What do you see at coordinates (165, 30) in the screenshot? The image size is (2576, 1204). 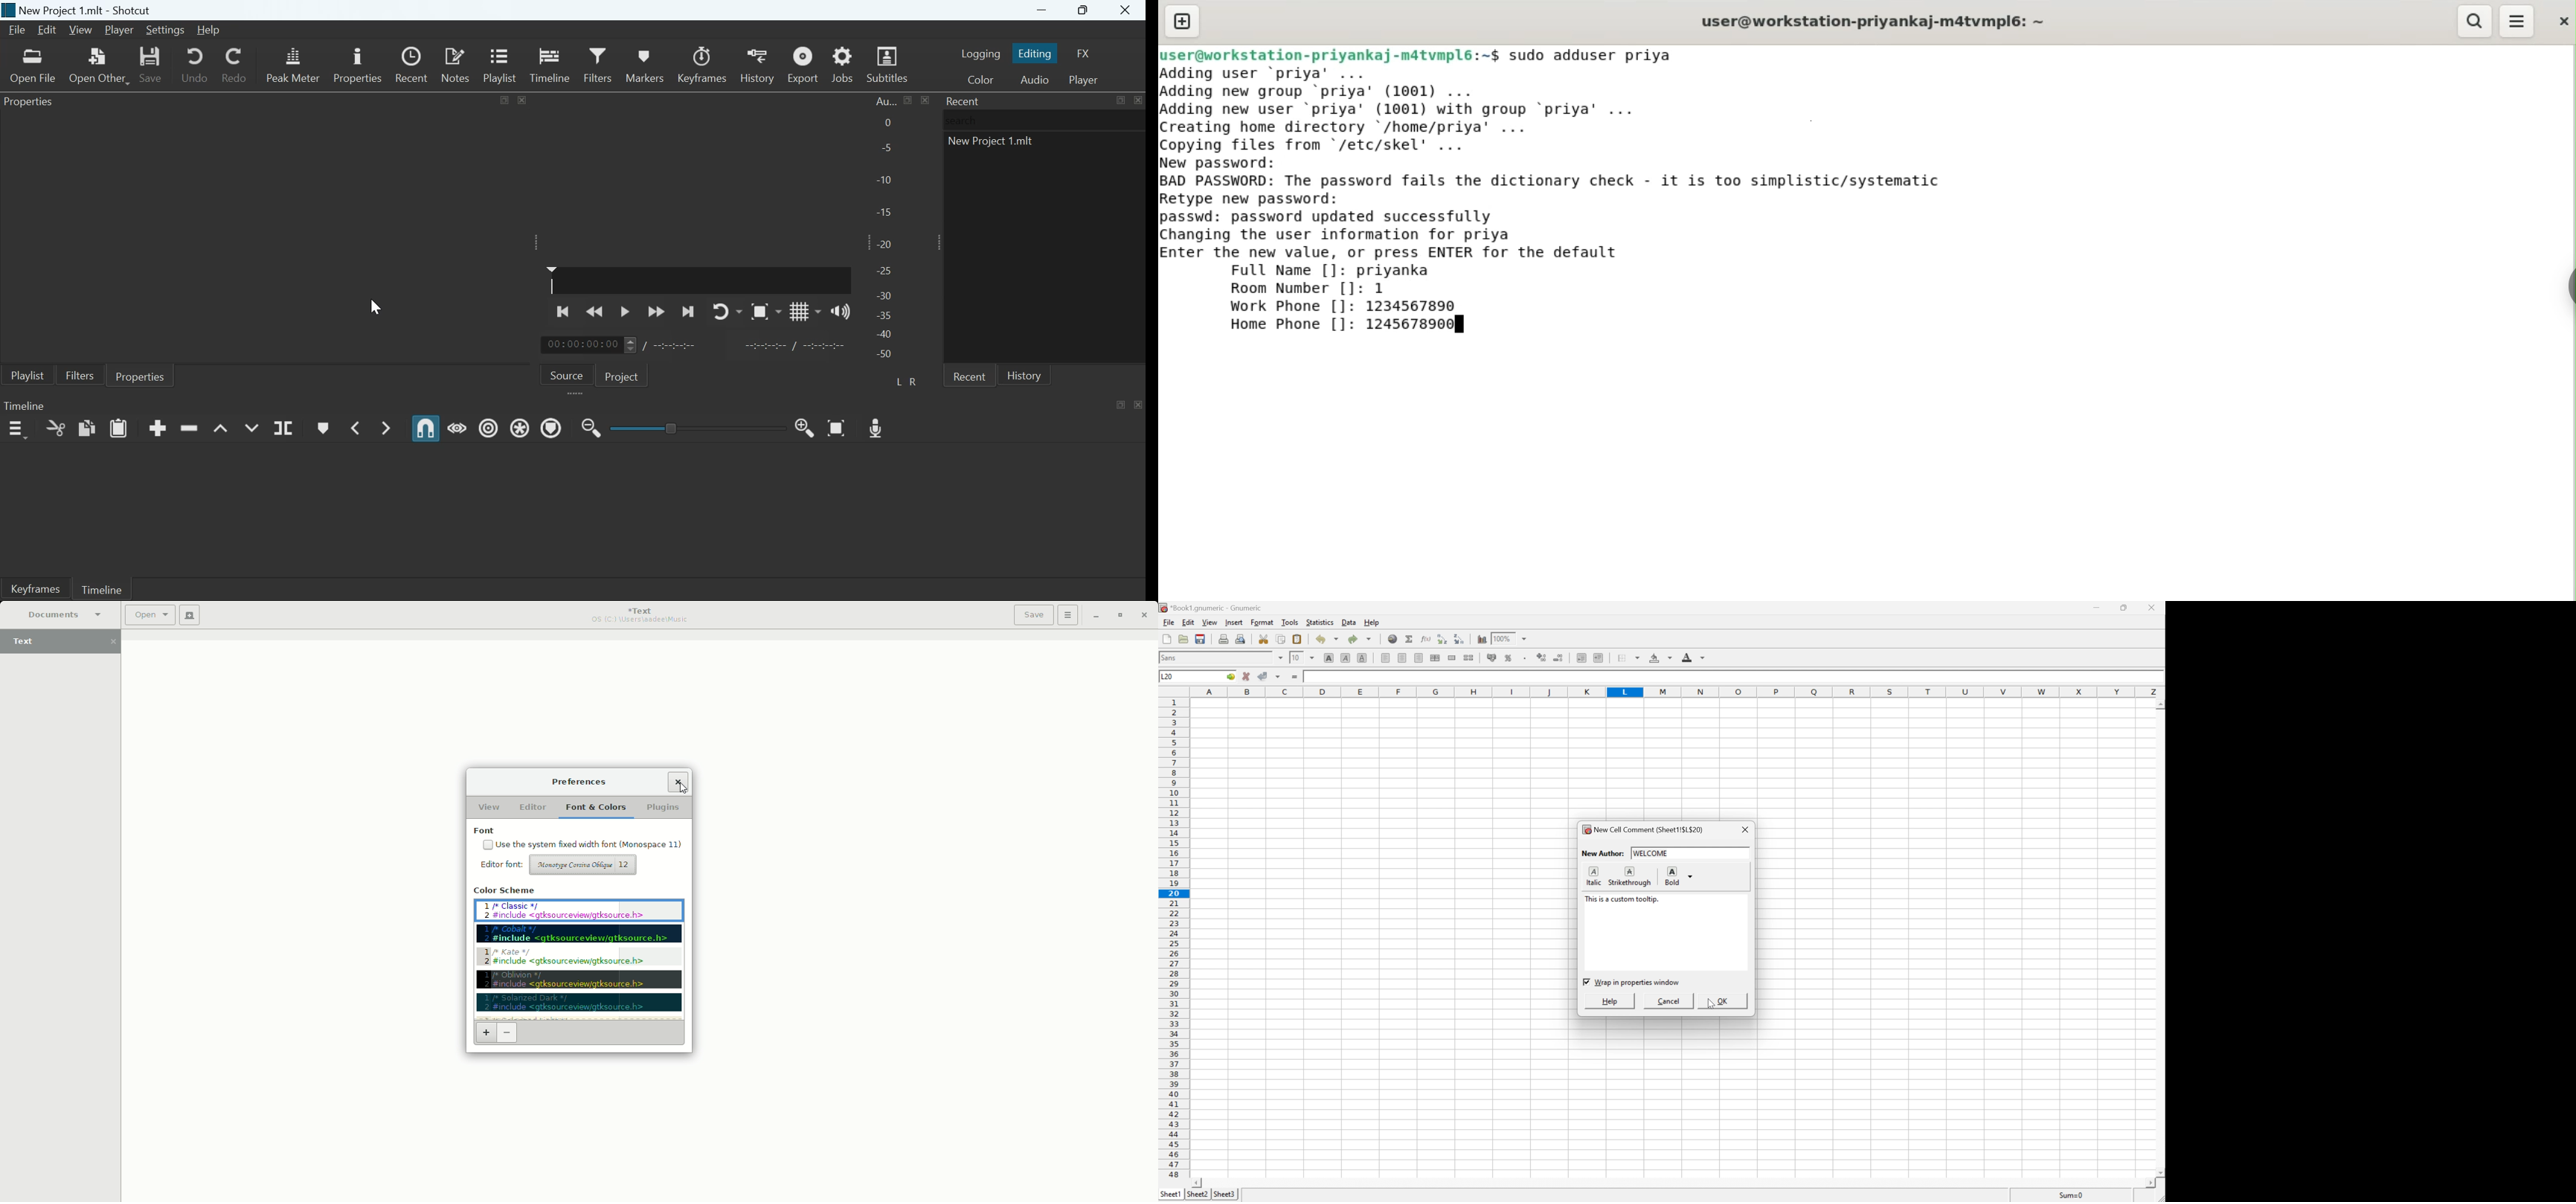 I see `Settings` at bounding box center [165, 30].